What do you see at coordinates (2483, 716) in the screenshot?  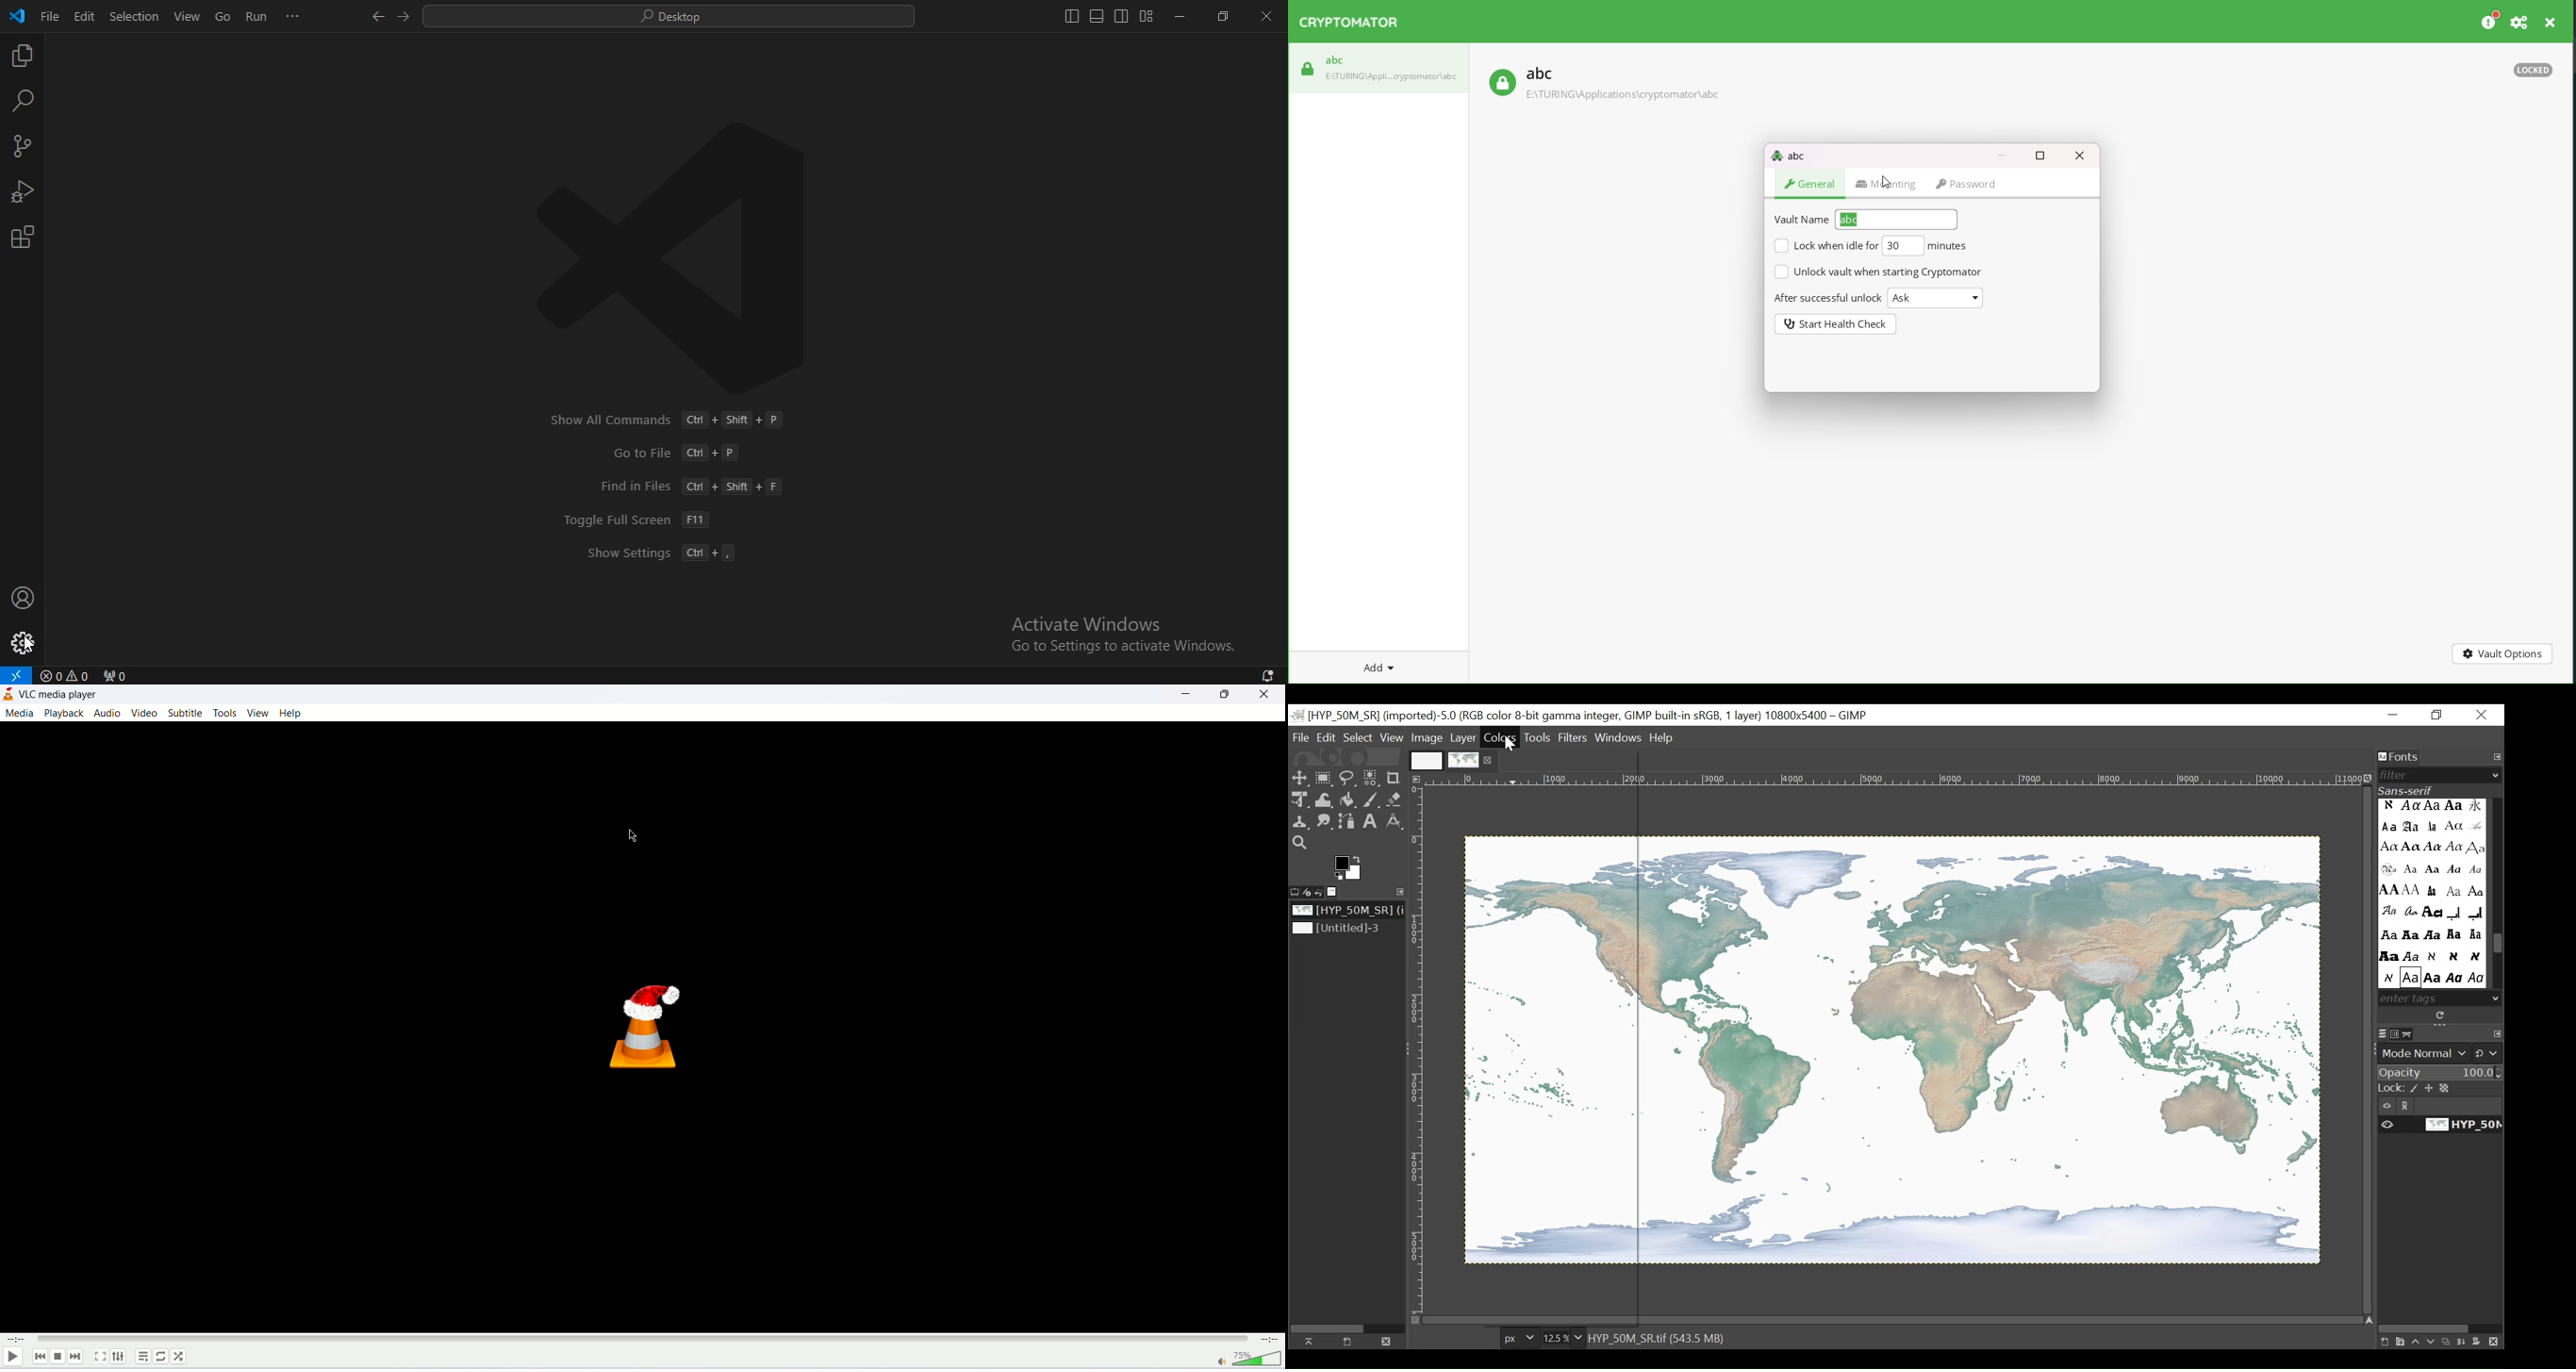 I see `Close` at bounding box center [2483, 716].